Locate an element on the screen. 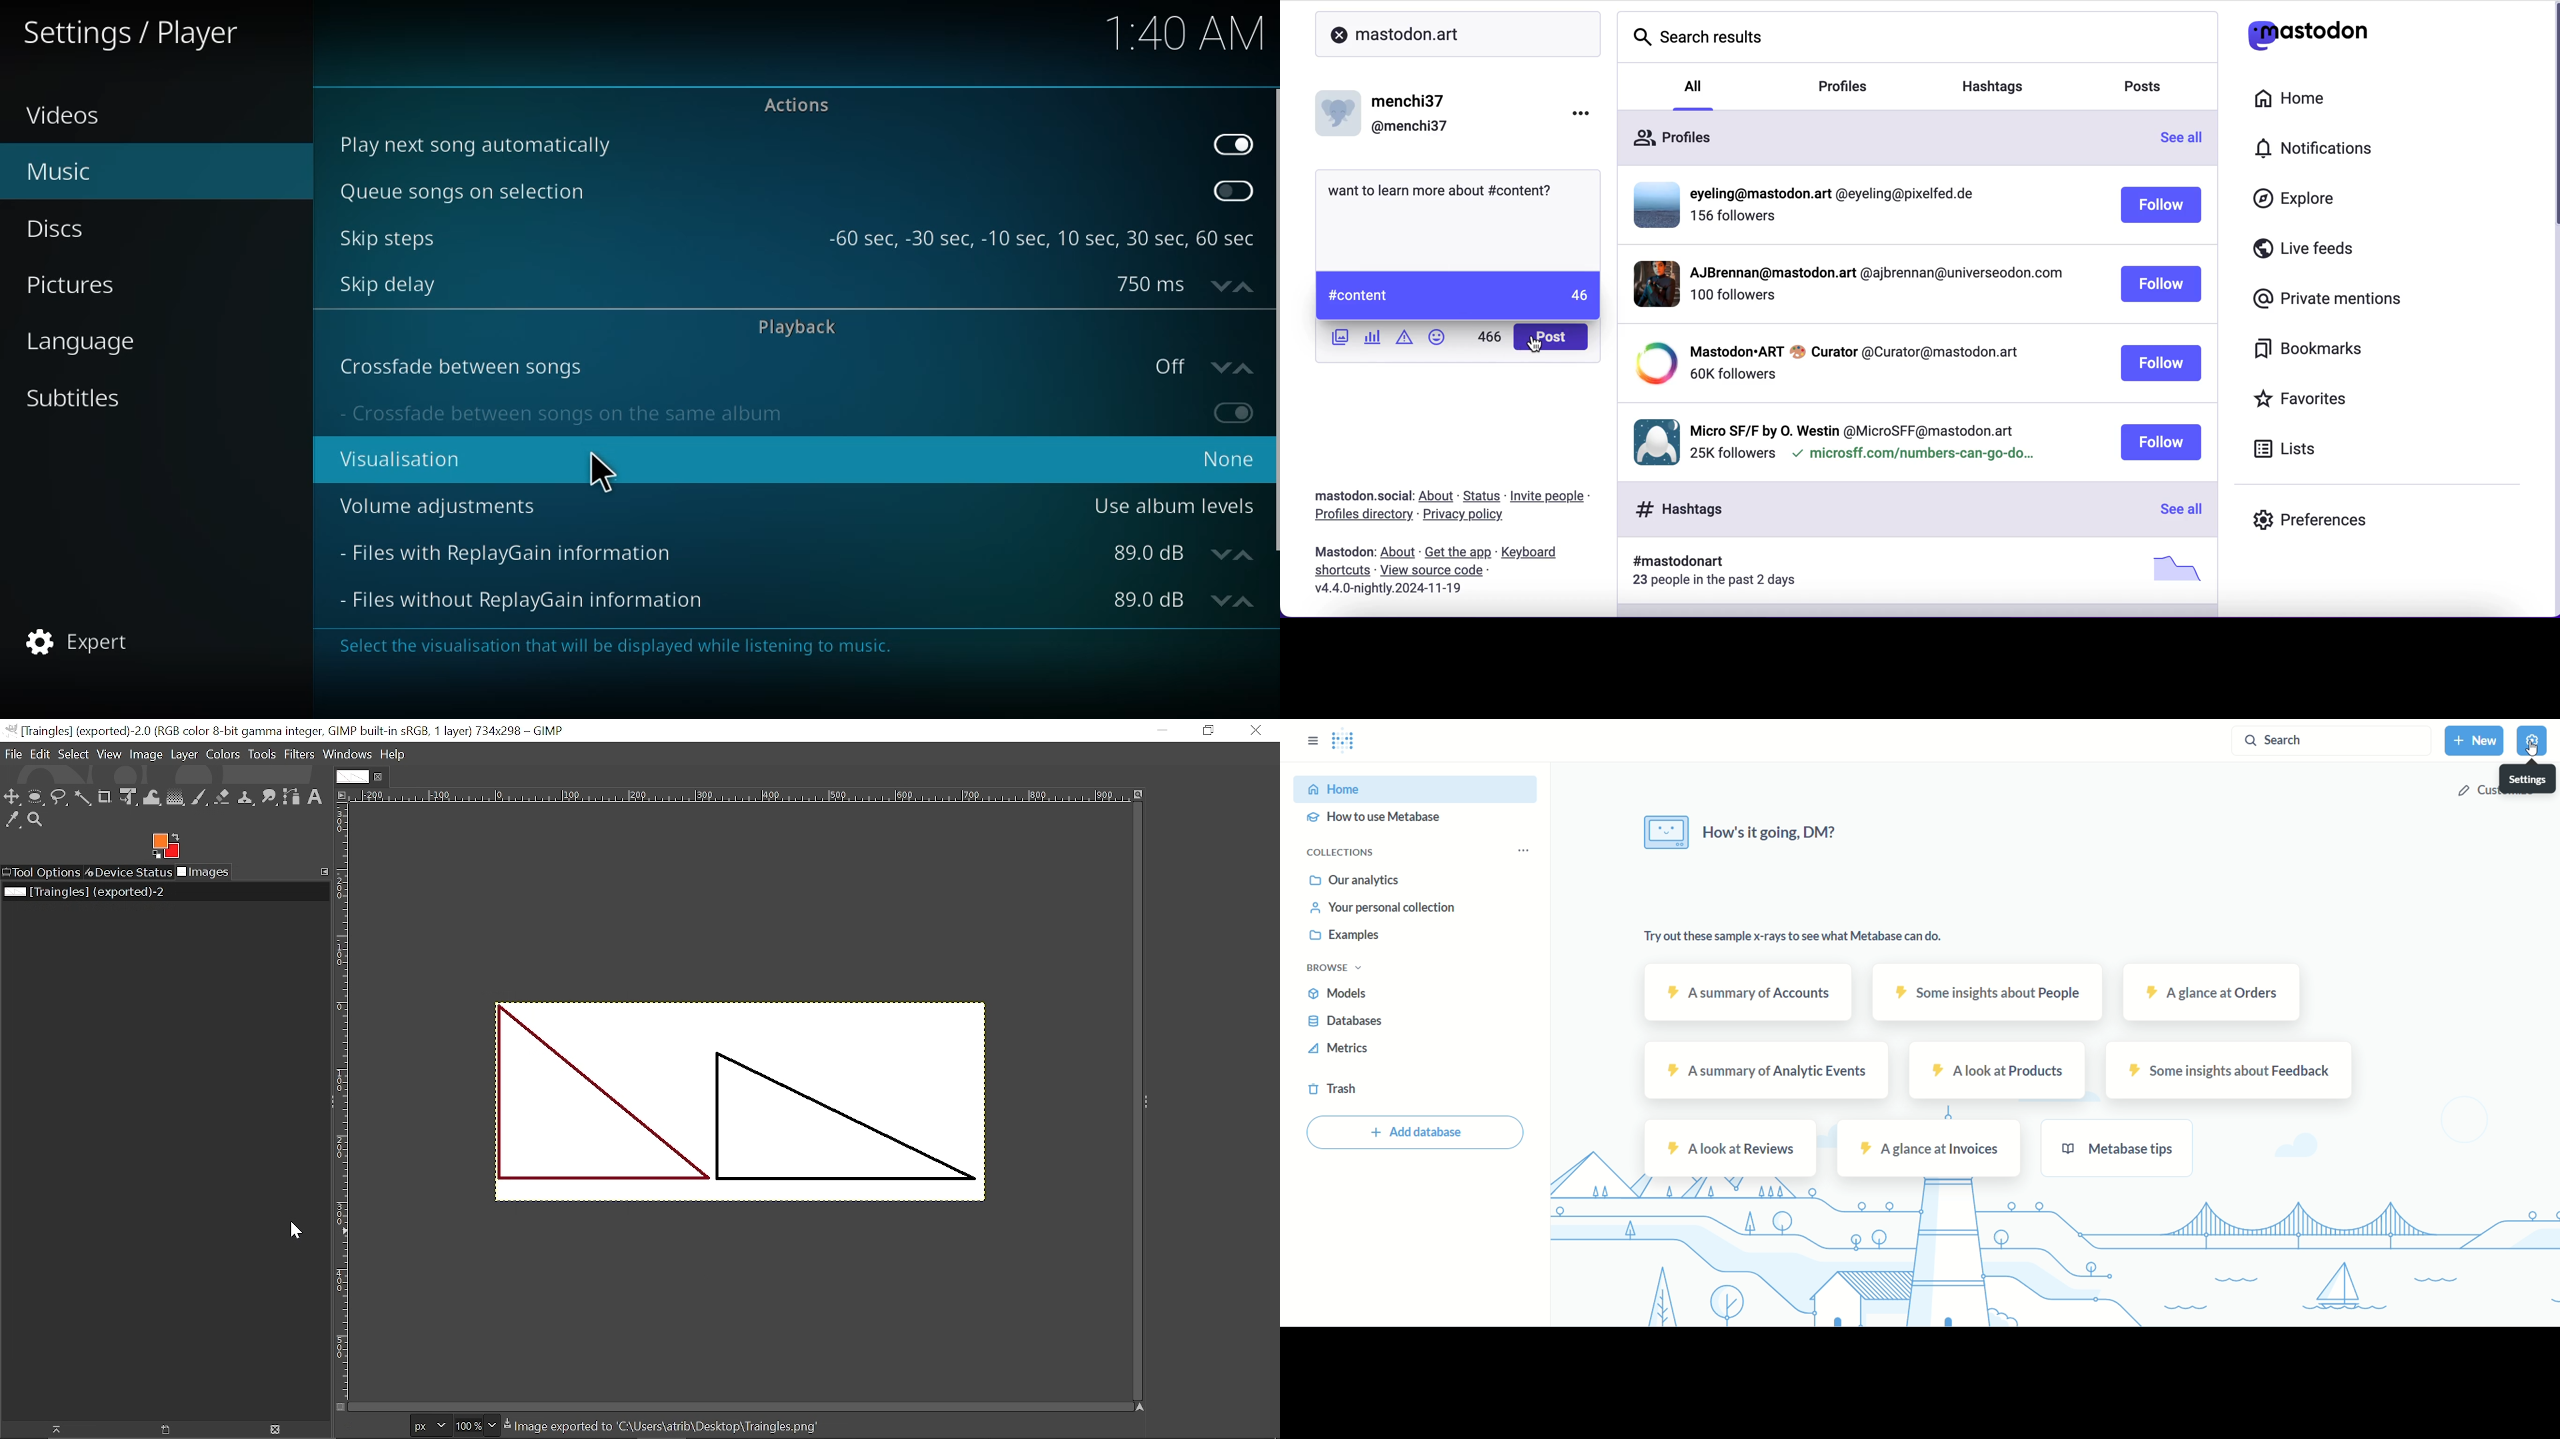  live feeds is located at coordinates (2338, 249).